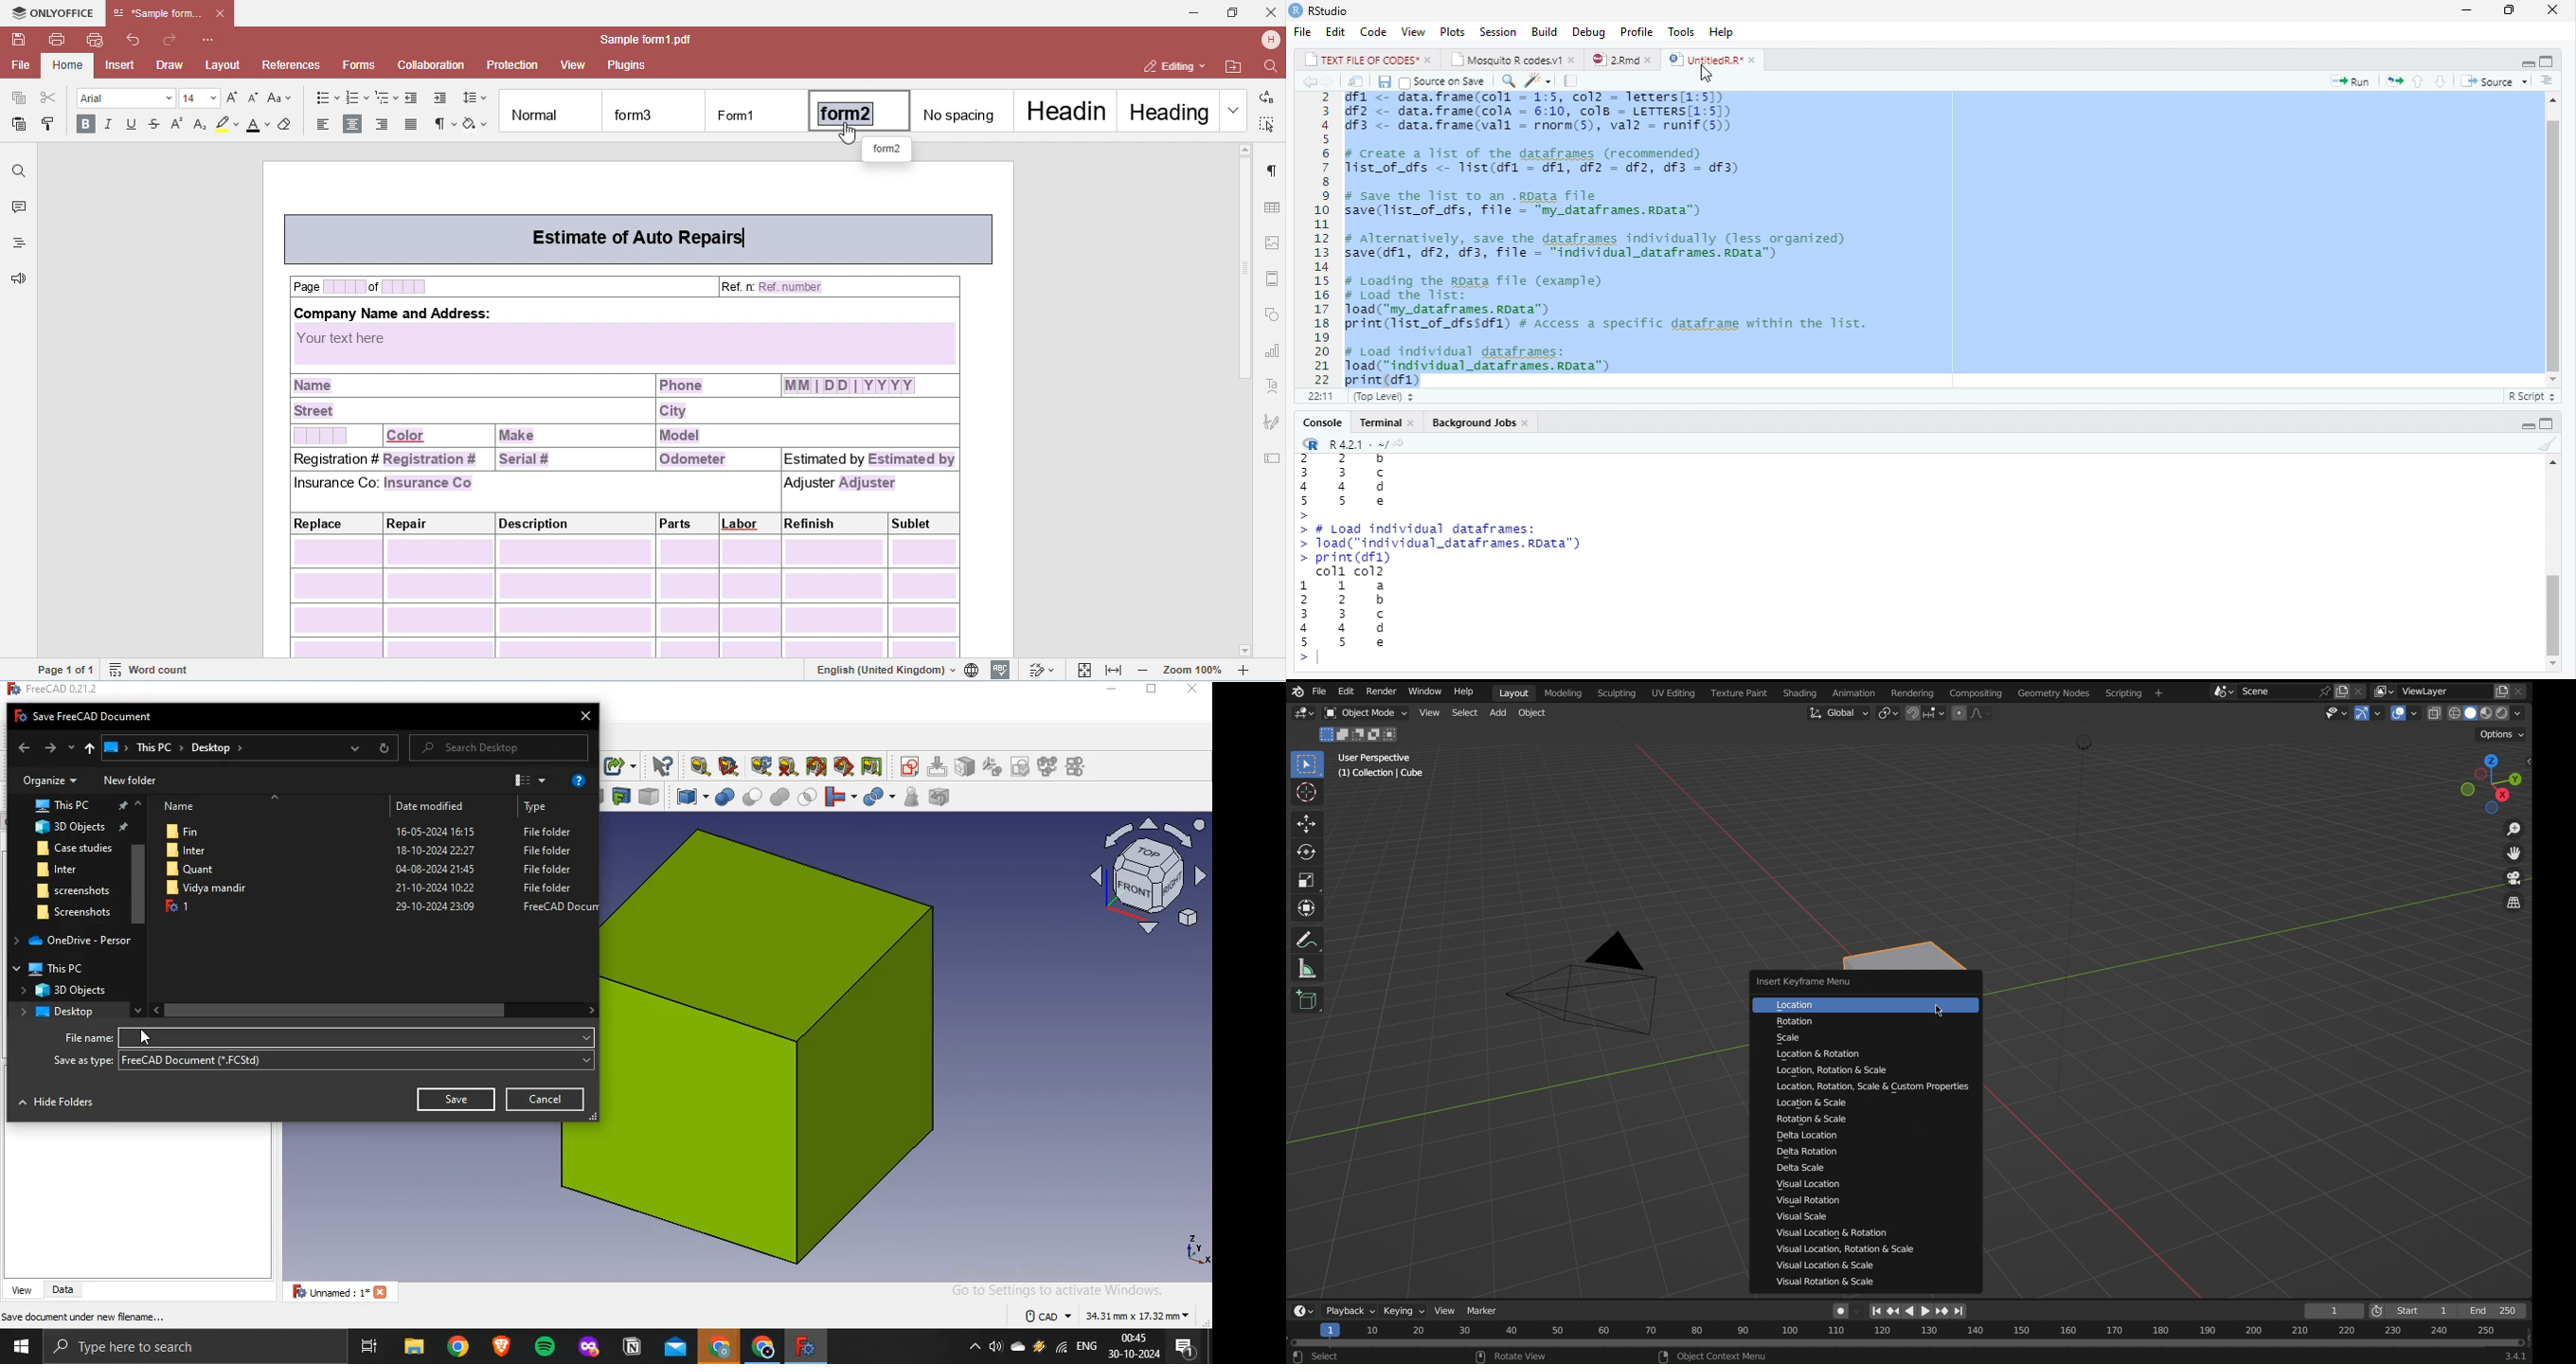 This screenshot has width=2576, height=1372. Describe the element at coordinates (1684, 31) in the screenshot. I see `Tools` at that location.